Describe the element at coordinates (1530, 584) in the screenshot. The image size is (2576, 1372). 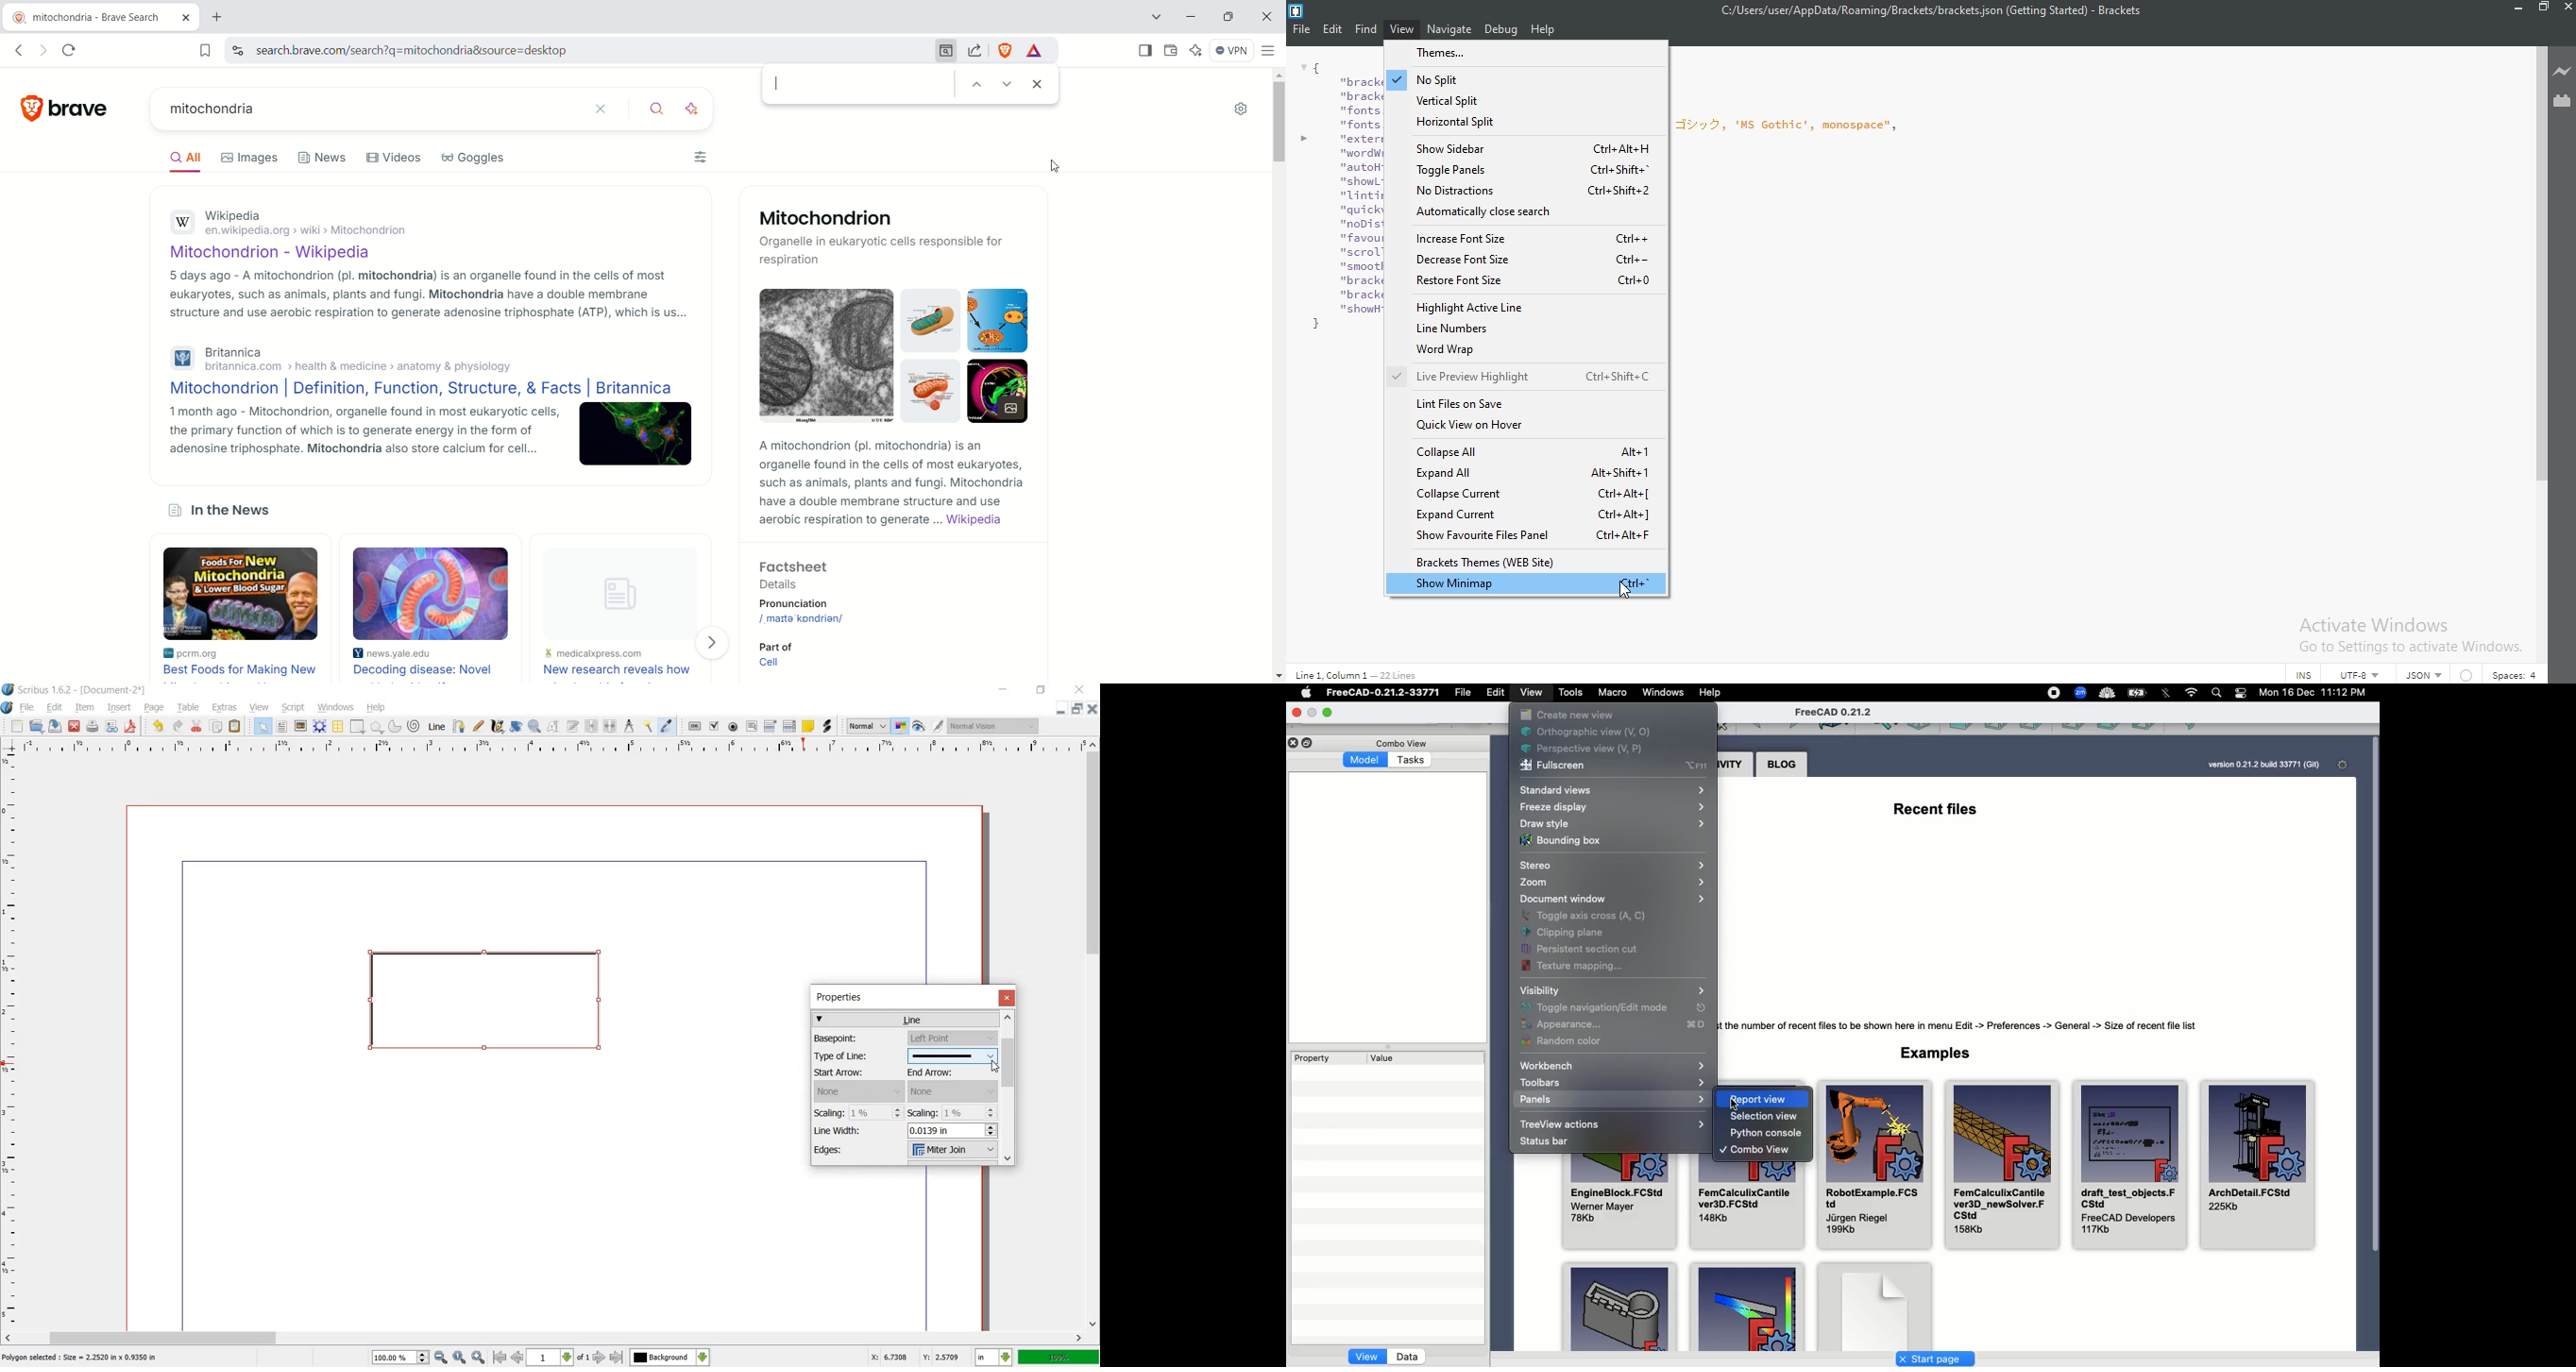
I see `show minimap` at that location.